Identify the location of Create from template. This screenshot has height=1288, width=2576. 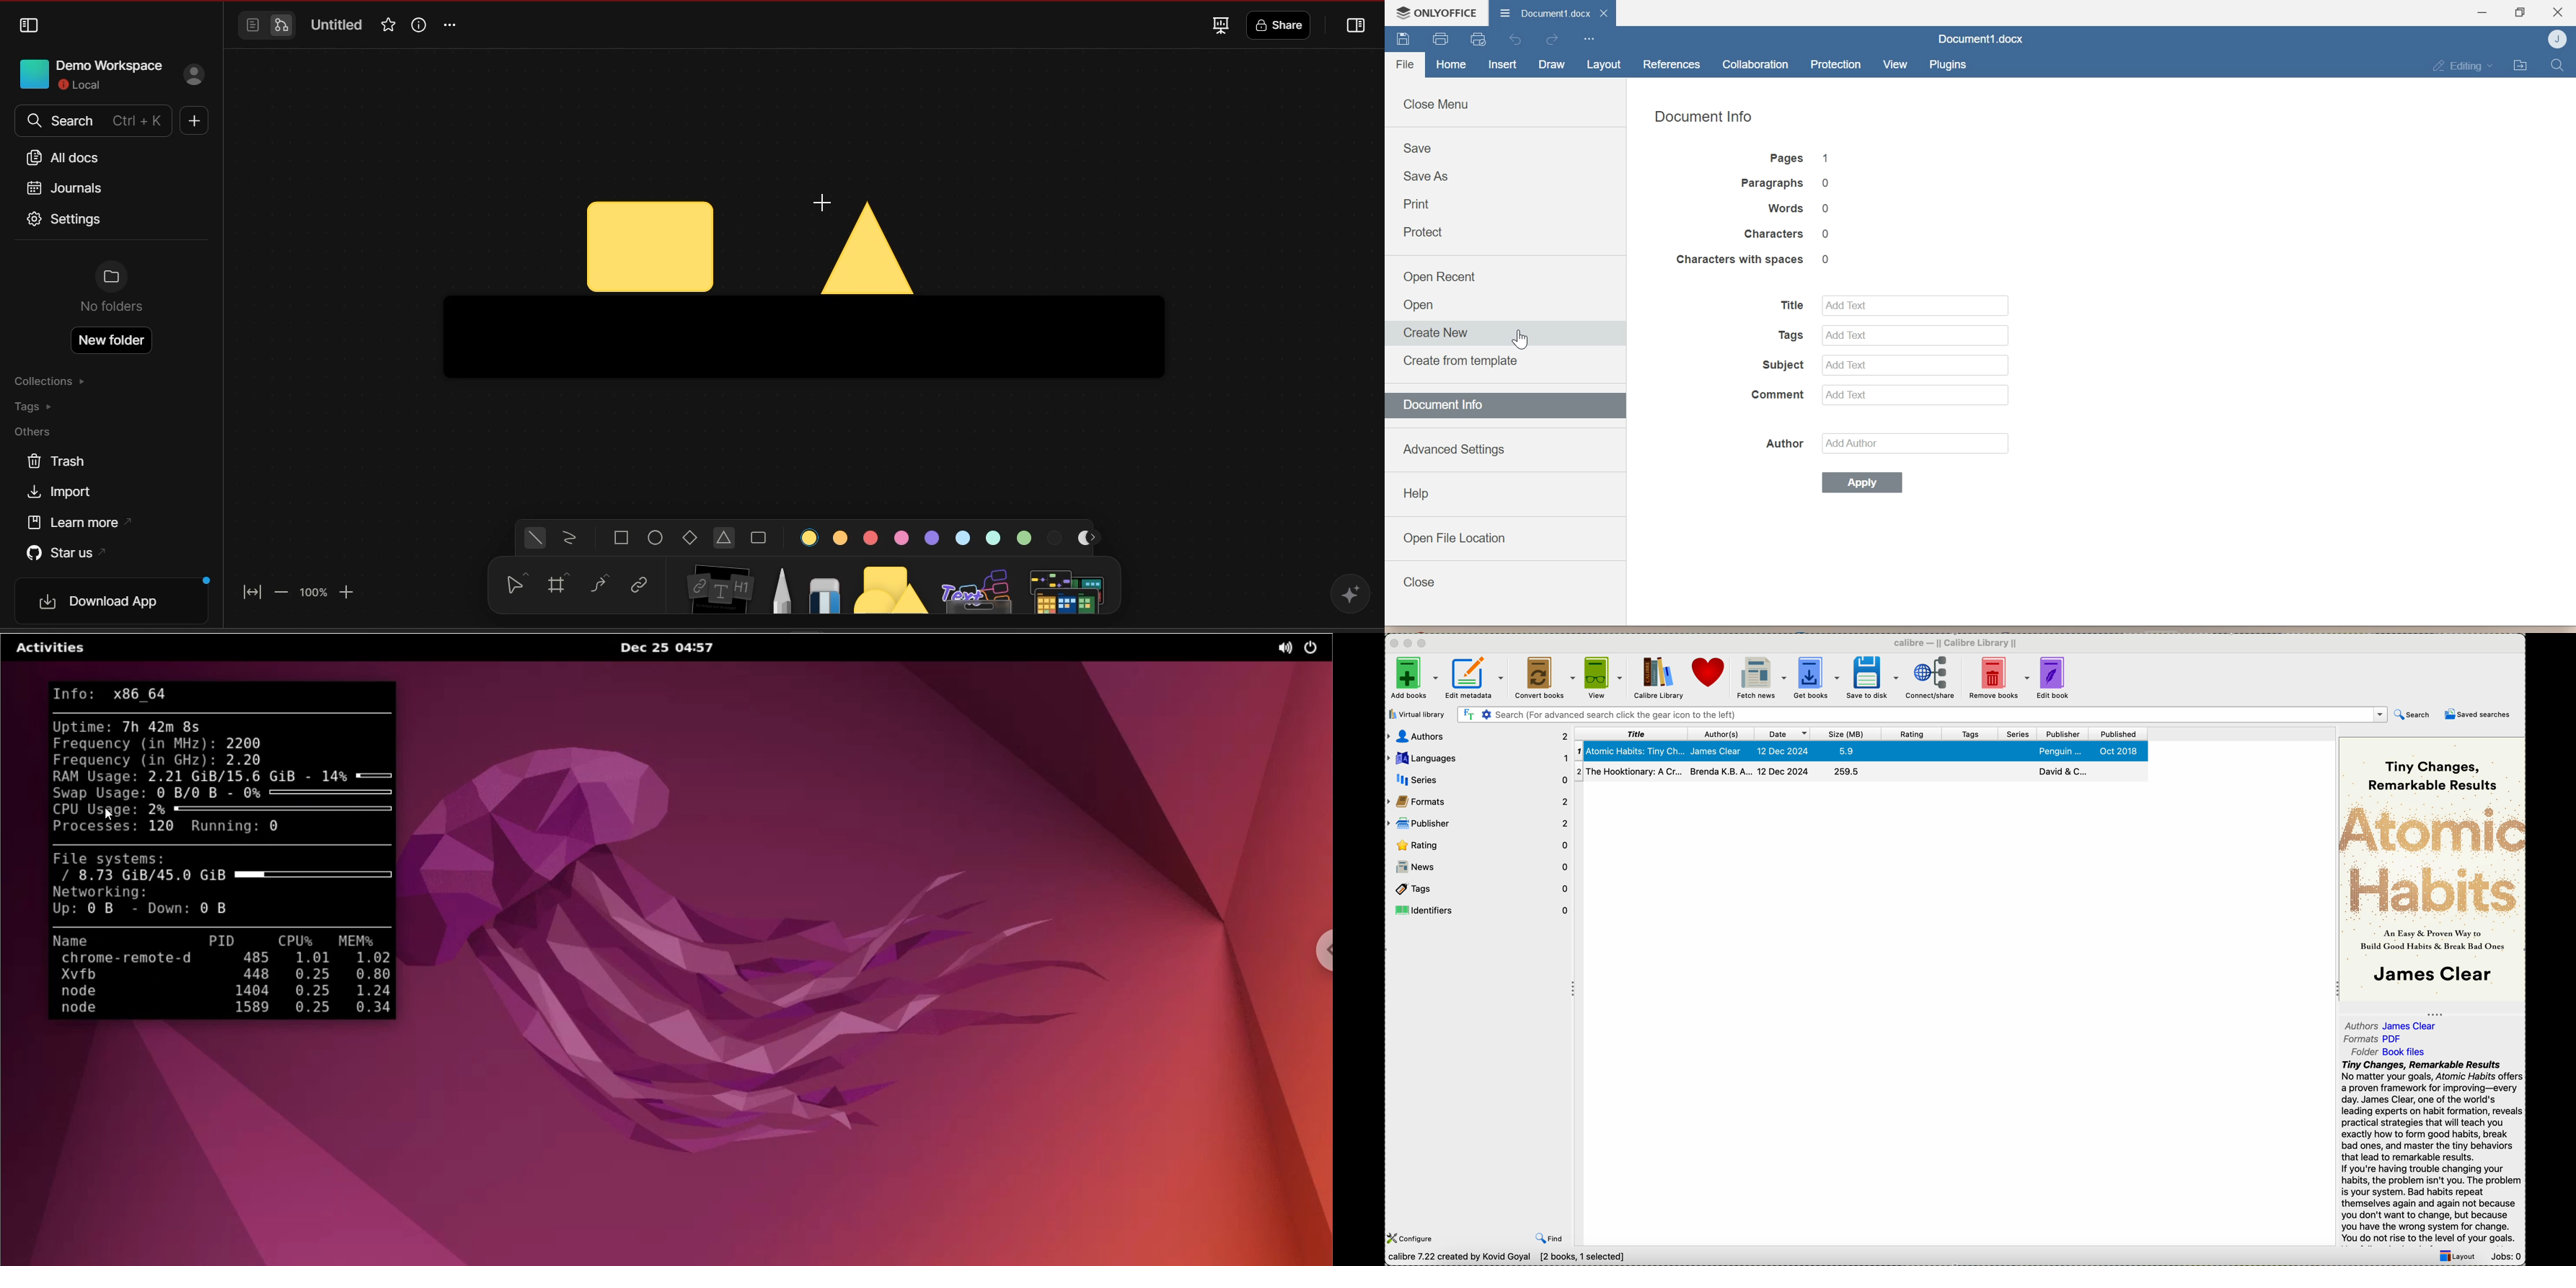
(1466, 364).